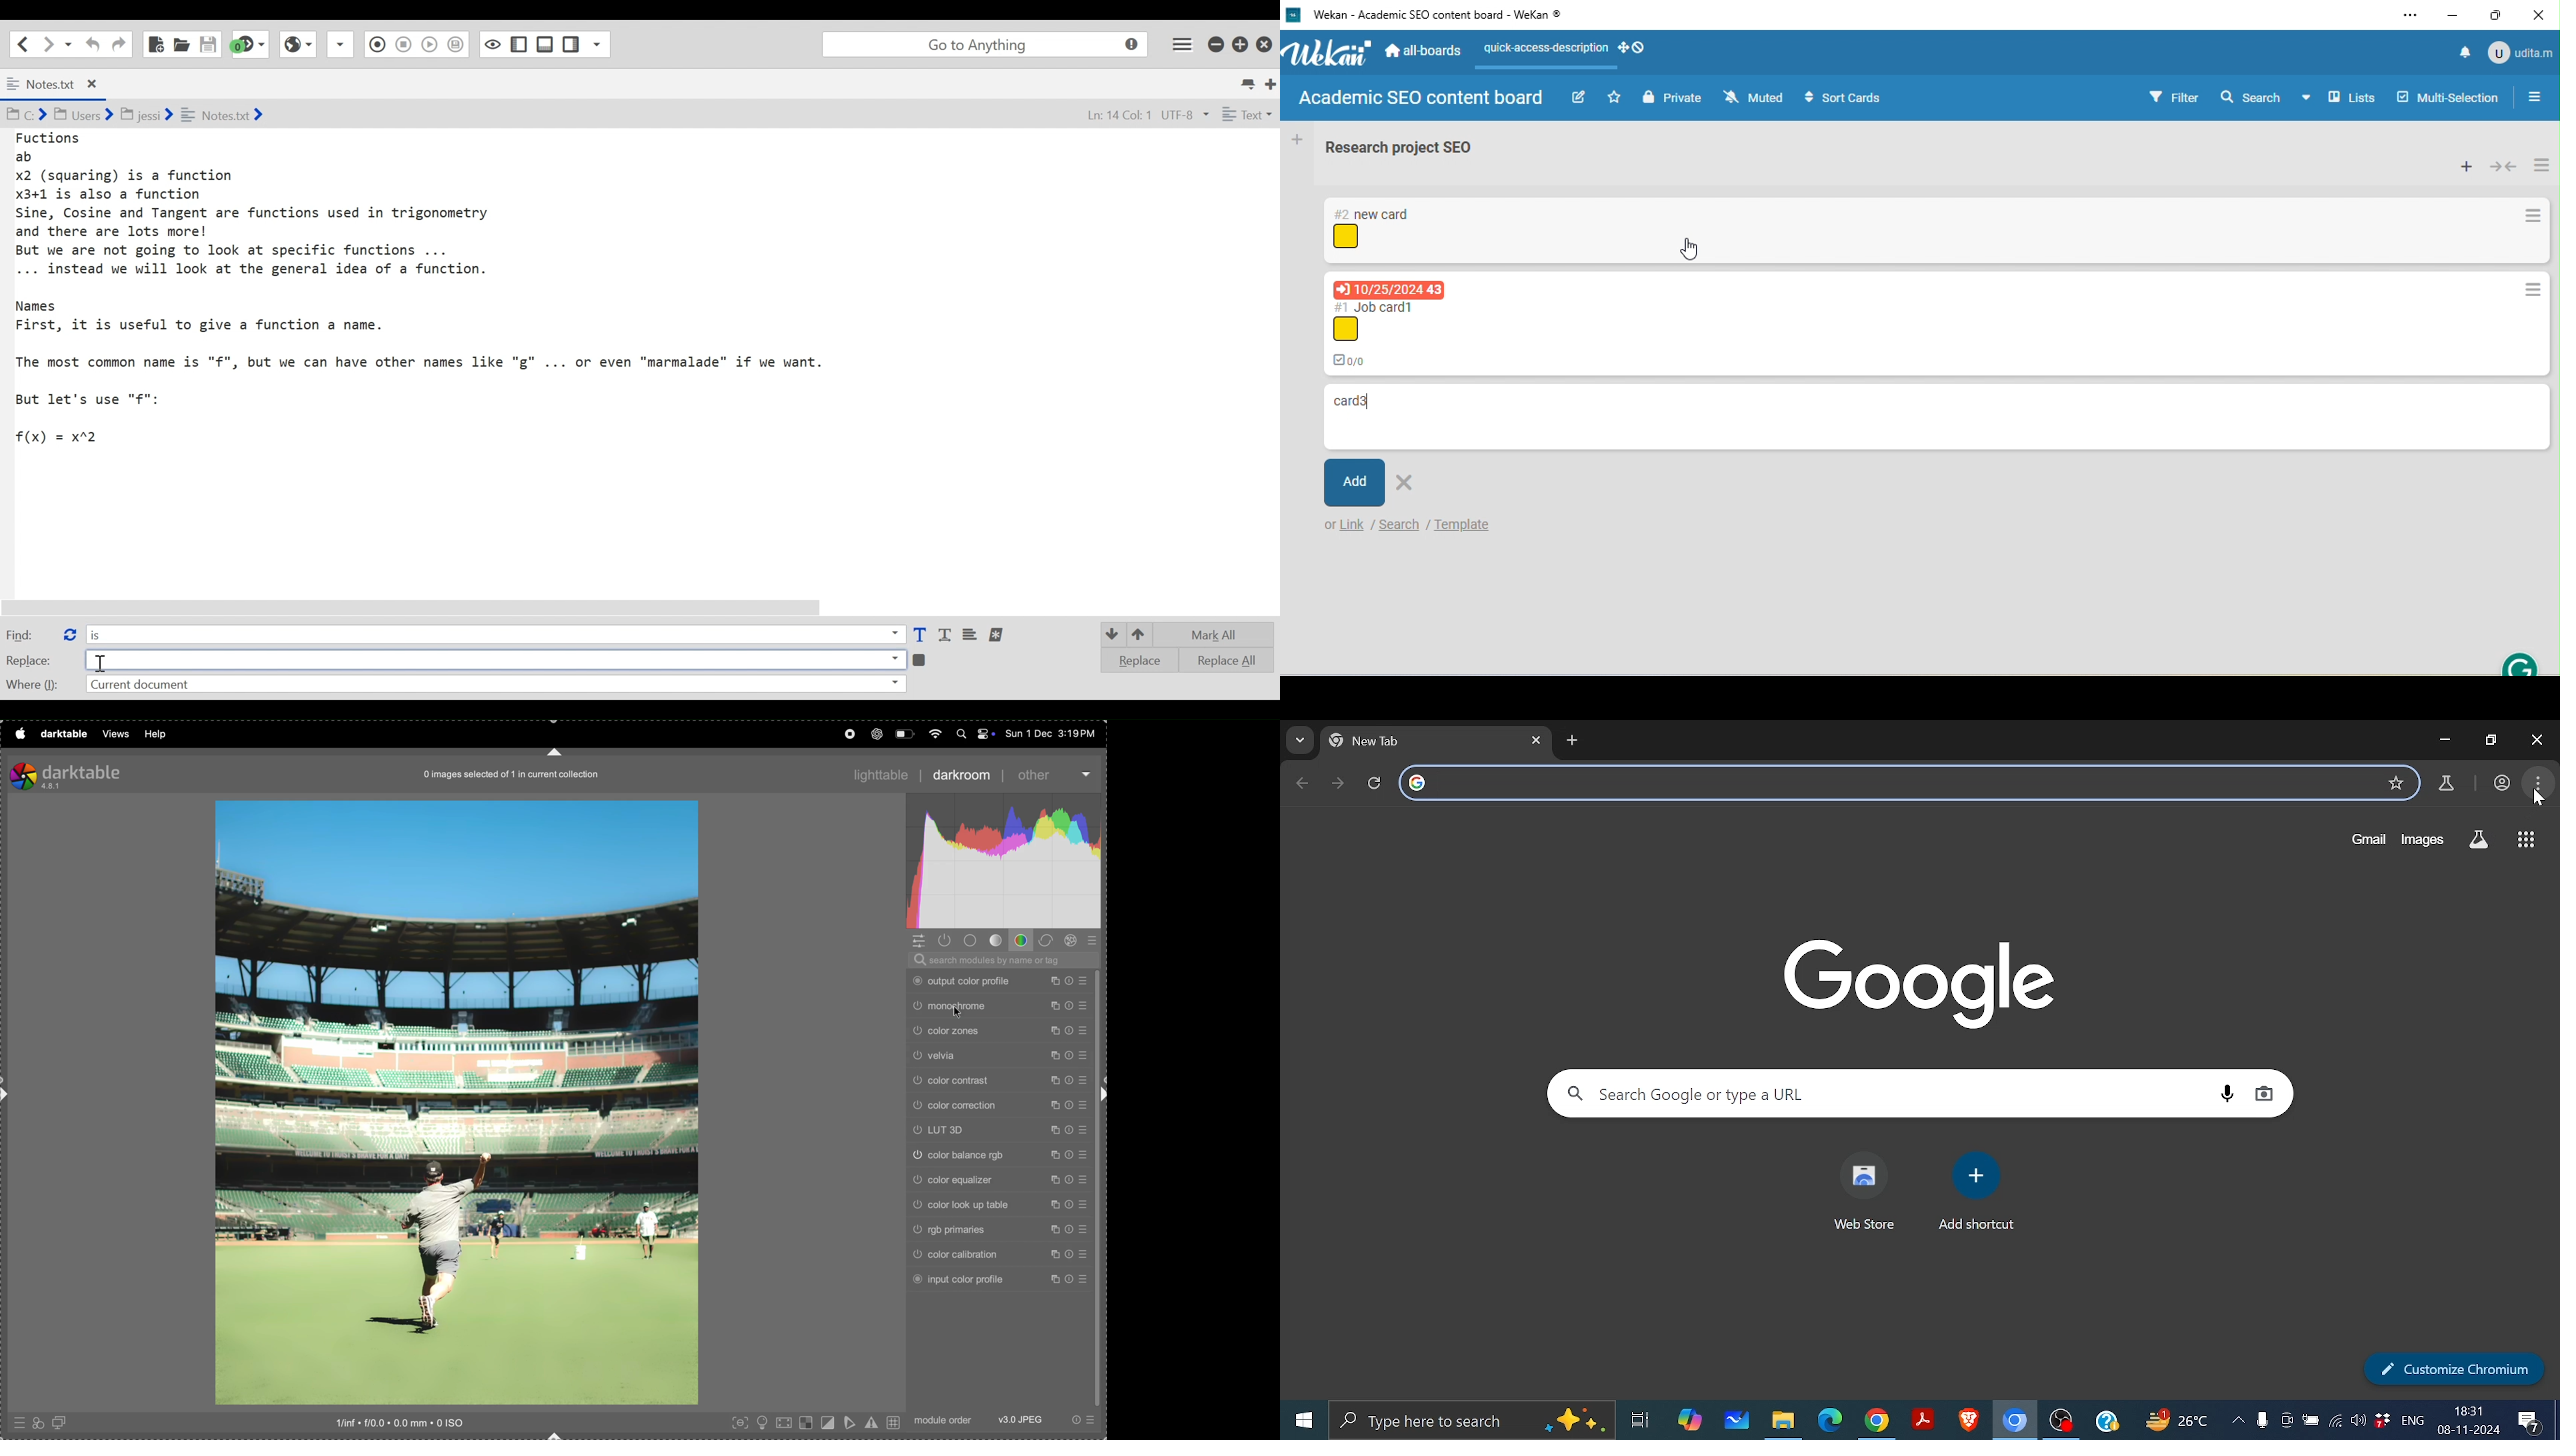 This screenshot has width=2576, height=1456. What do you see at coordinates (1691, 1421) in the screenshot?
I see `co-pilot` at bounding box center [1691, 1421].